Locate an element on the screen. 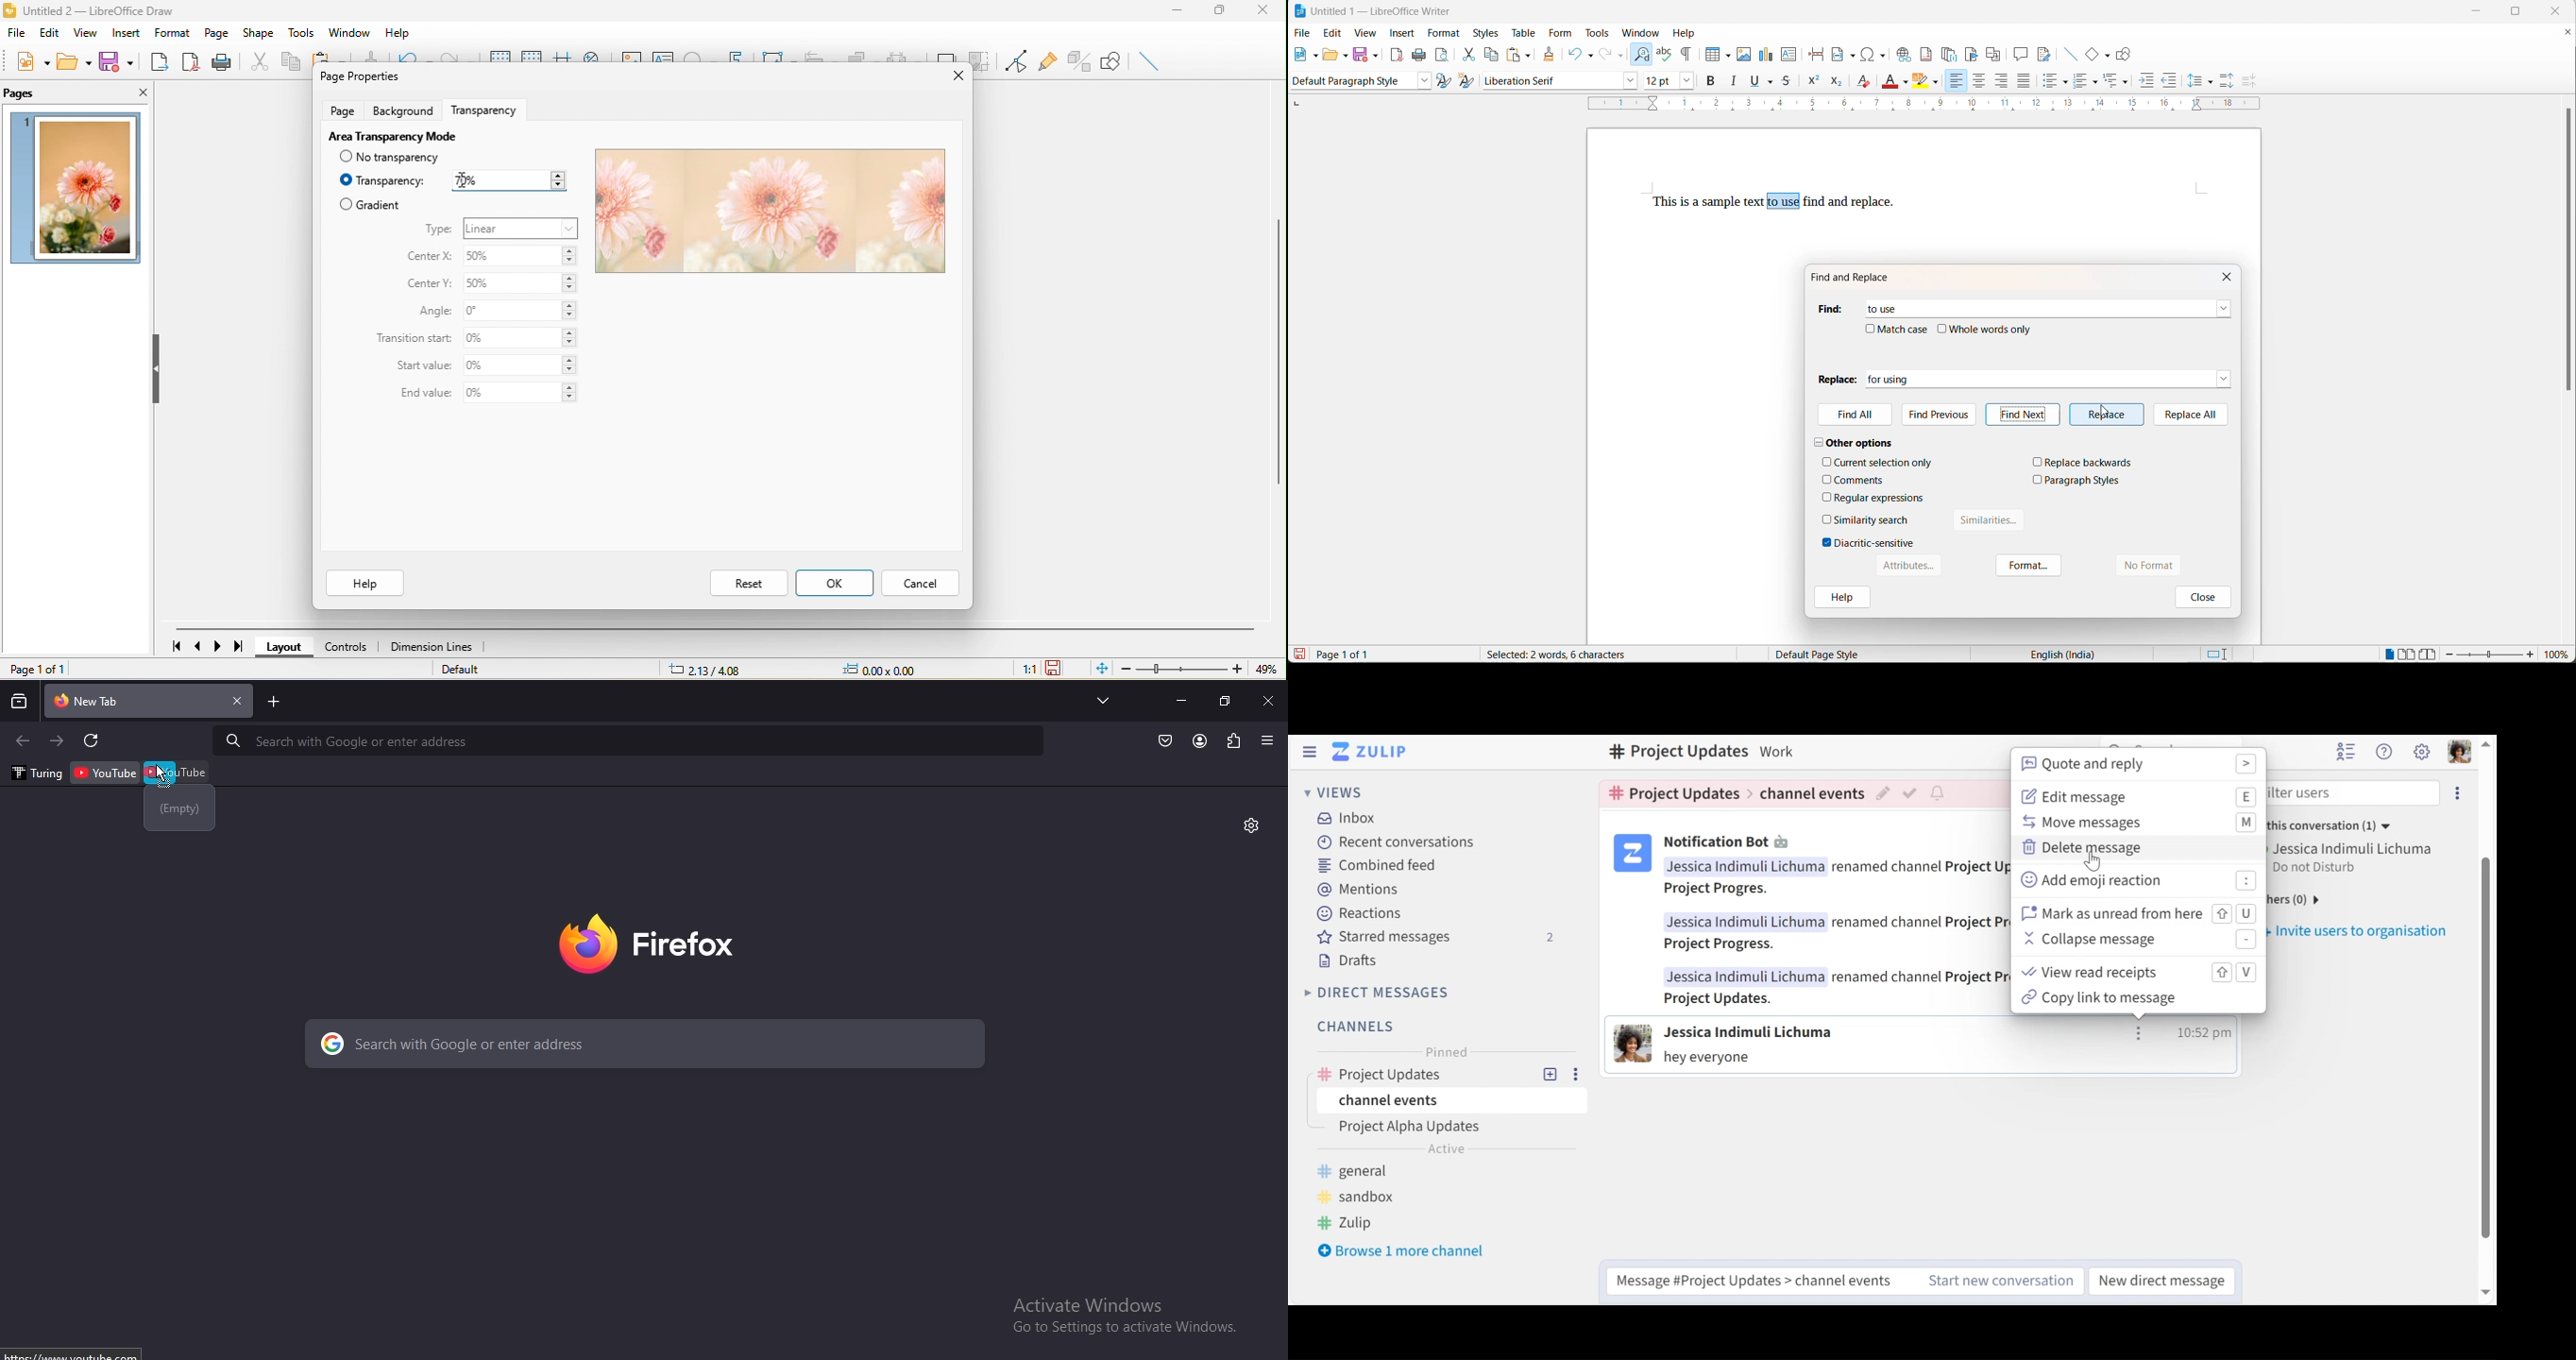 This screenshot has width=2576, height=1372. gradient is located at coordinates (370, 204).